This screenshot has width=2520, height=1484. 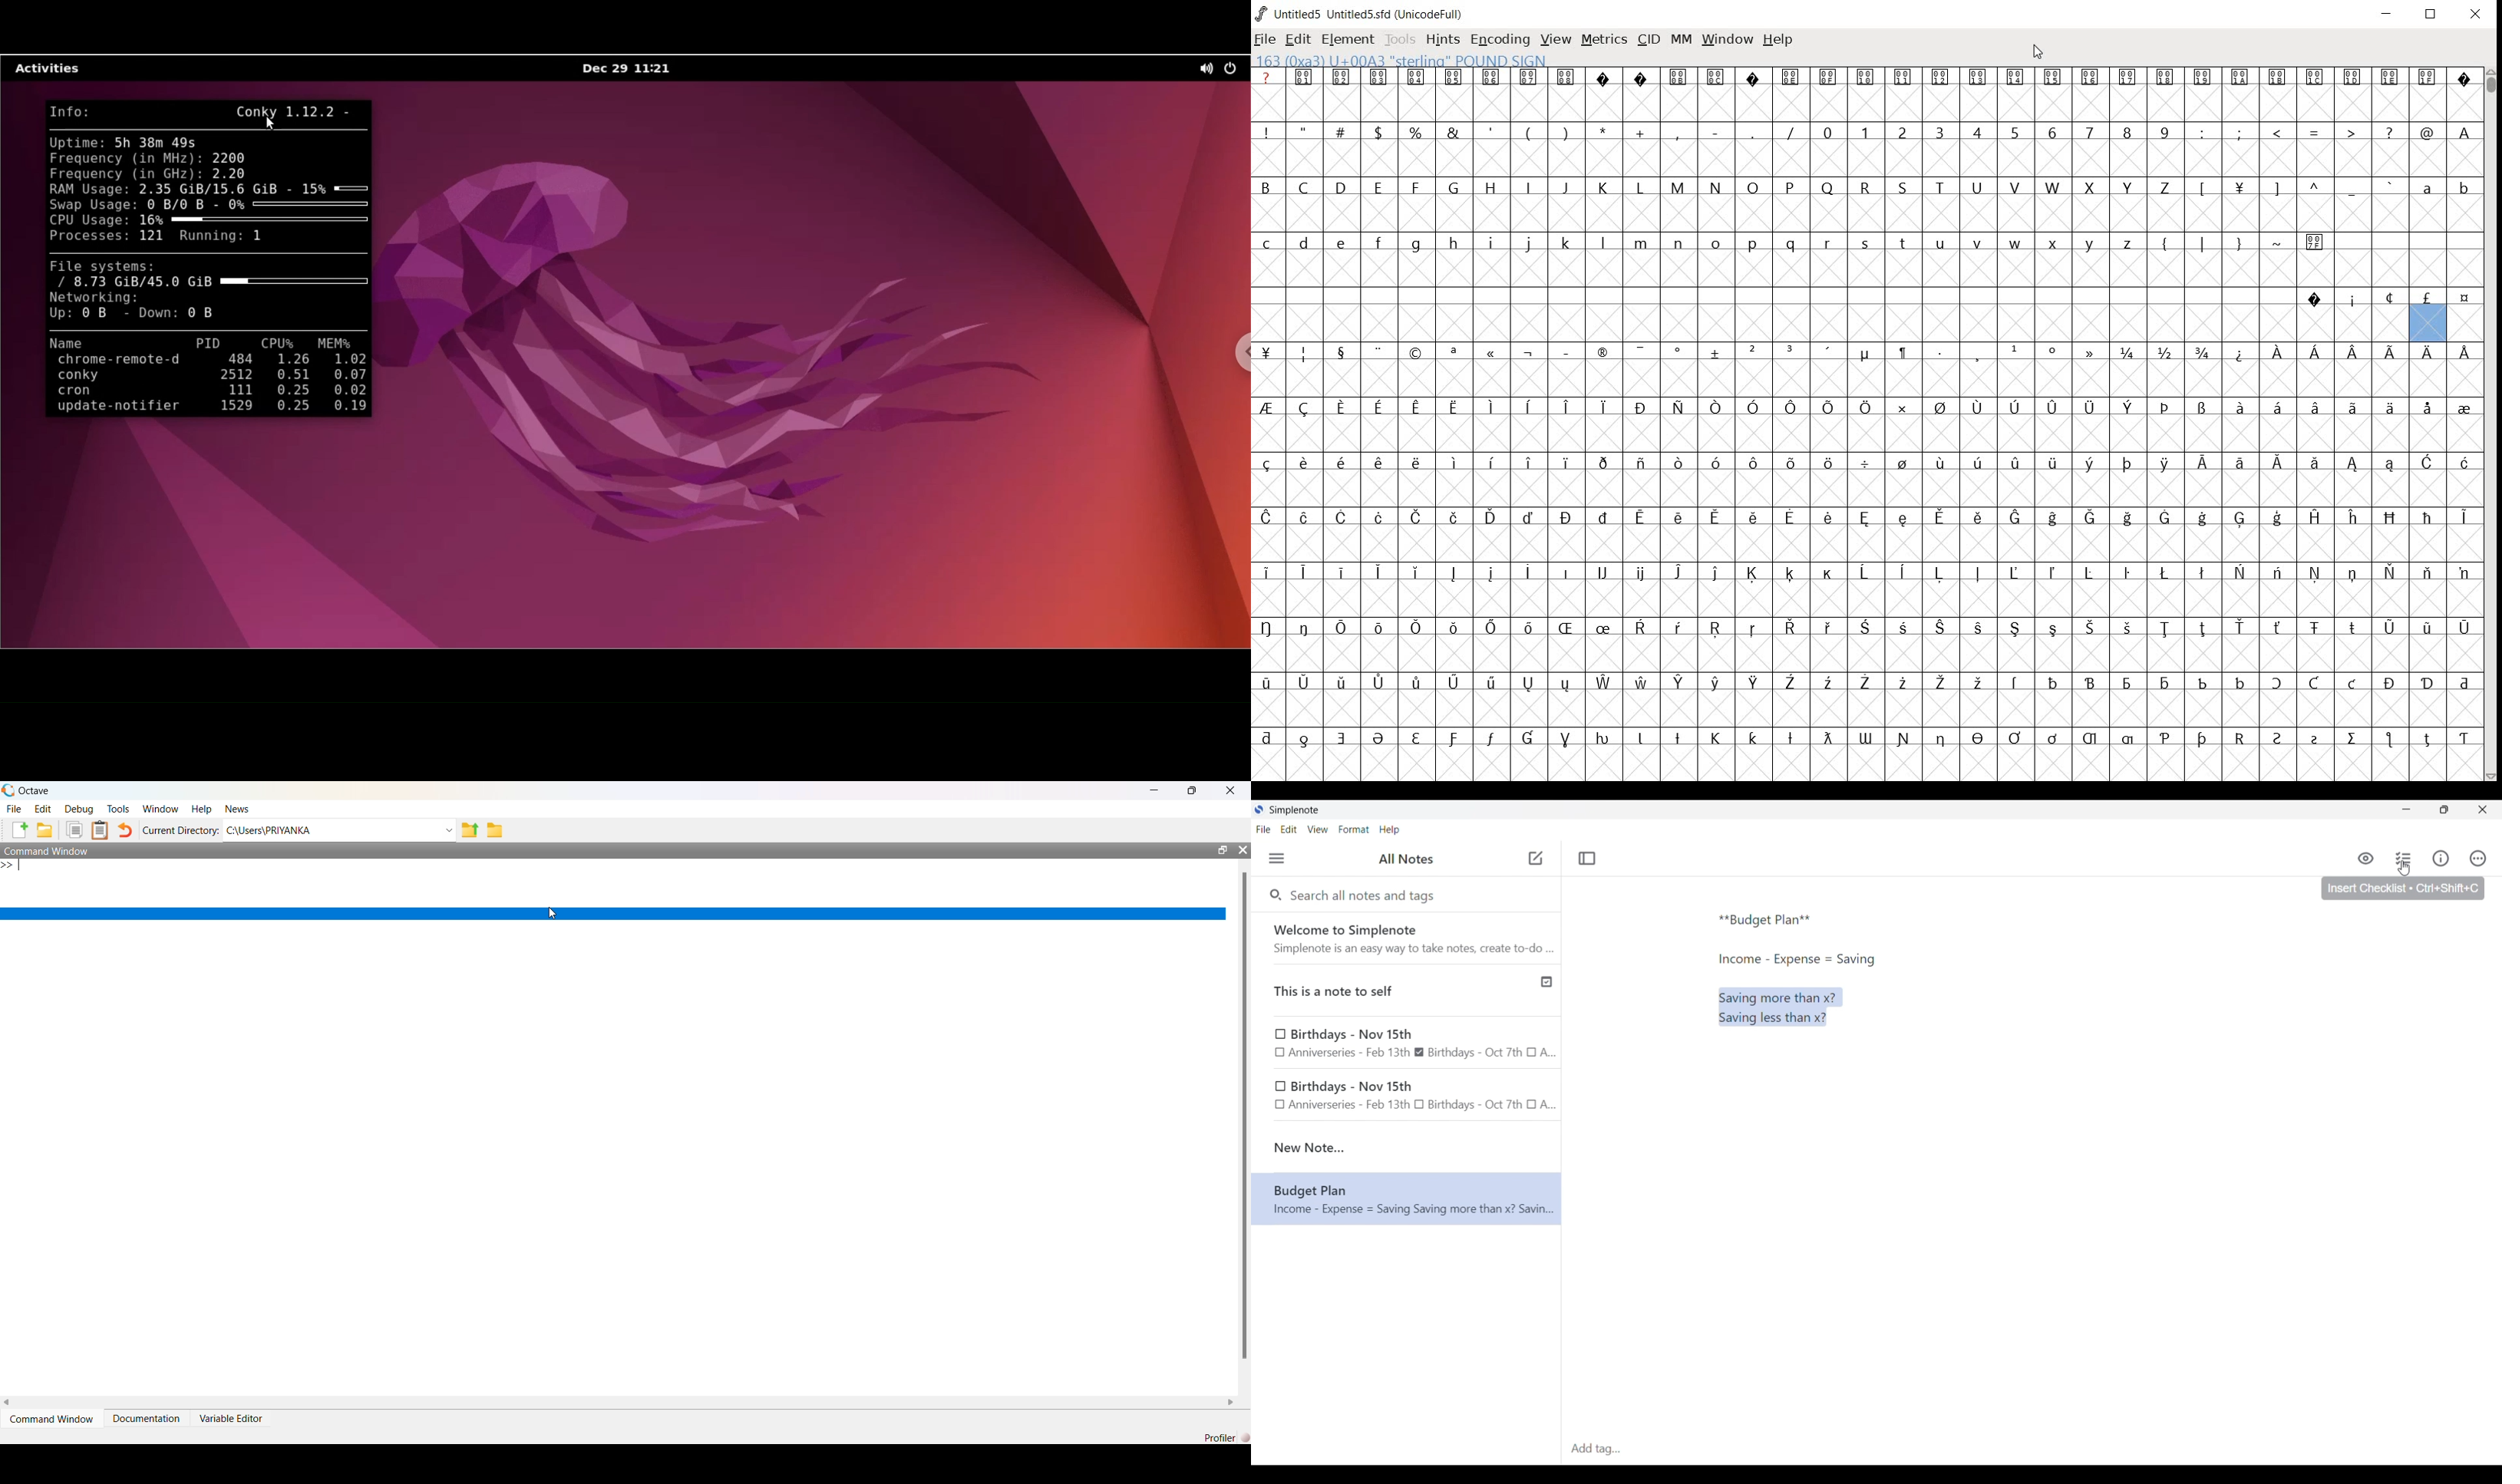 I want to click on Symbol, so click(x=2390, y=741).